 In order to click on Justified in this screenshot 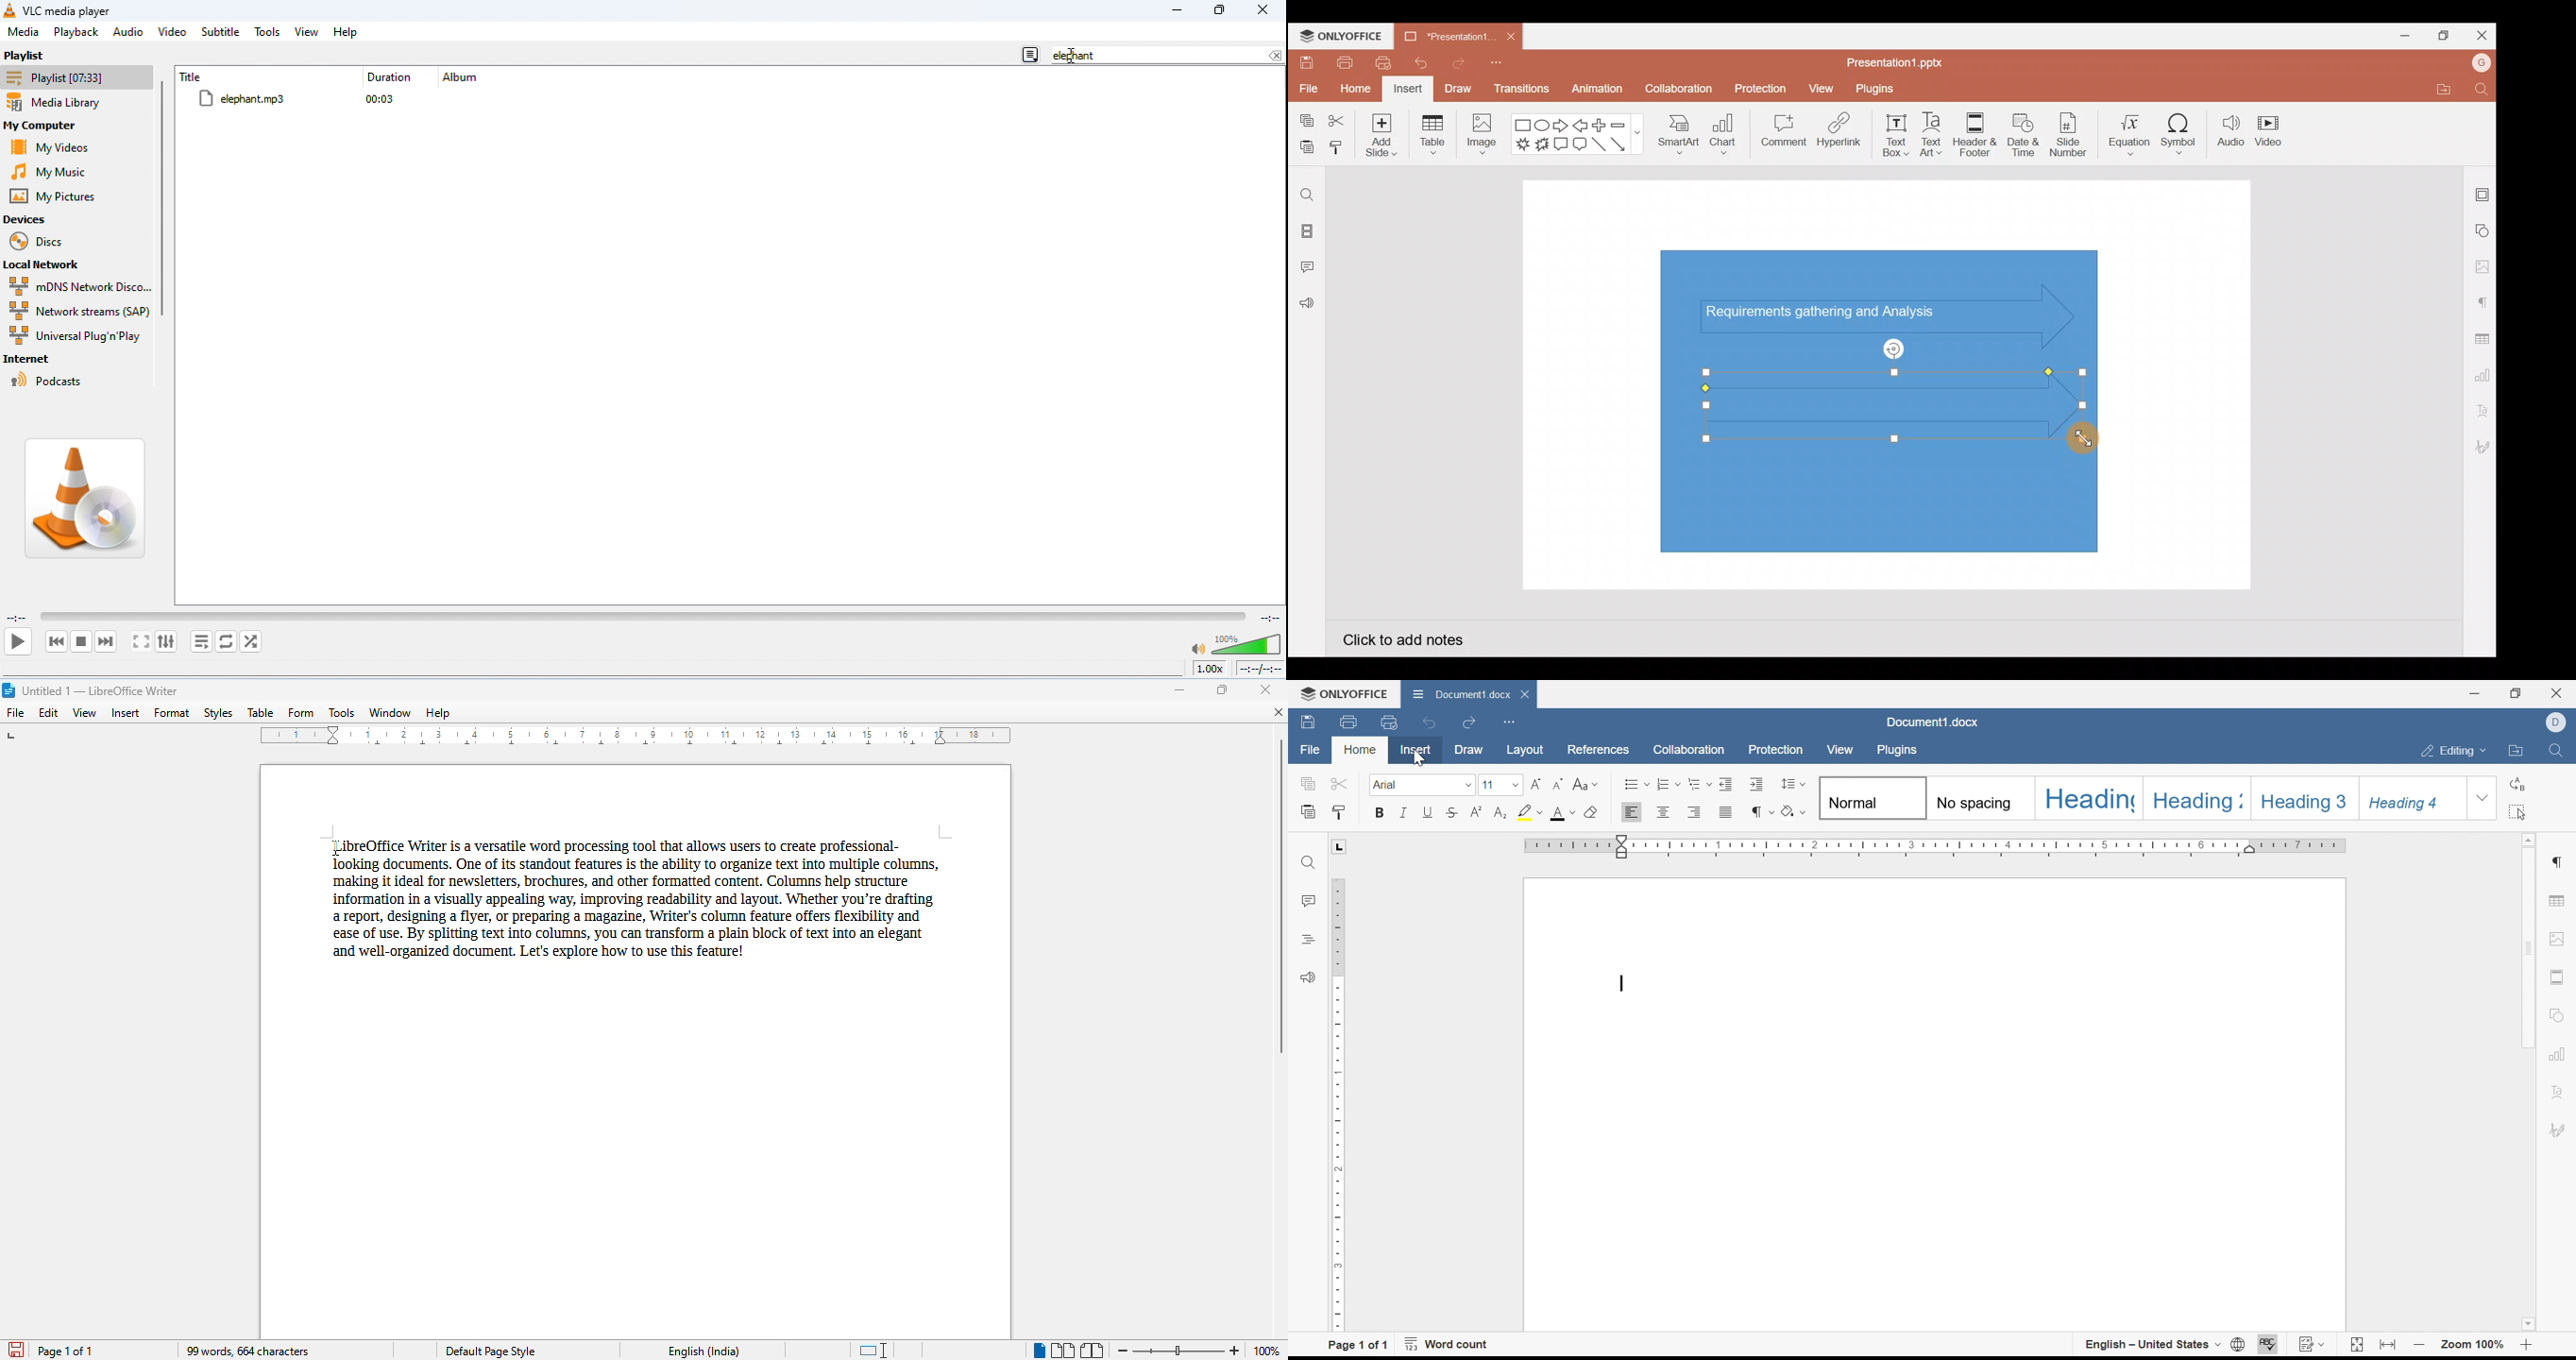, I will do `click(1726, 812)`.